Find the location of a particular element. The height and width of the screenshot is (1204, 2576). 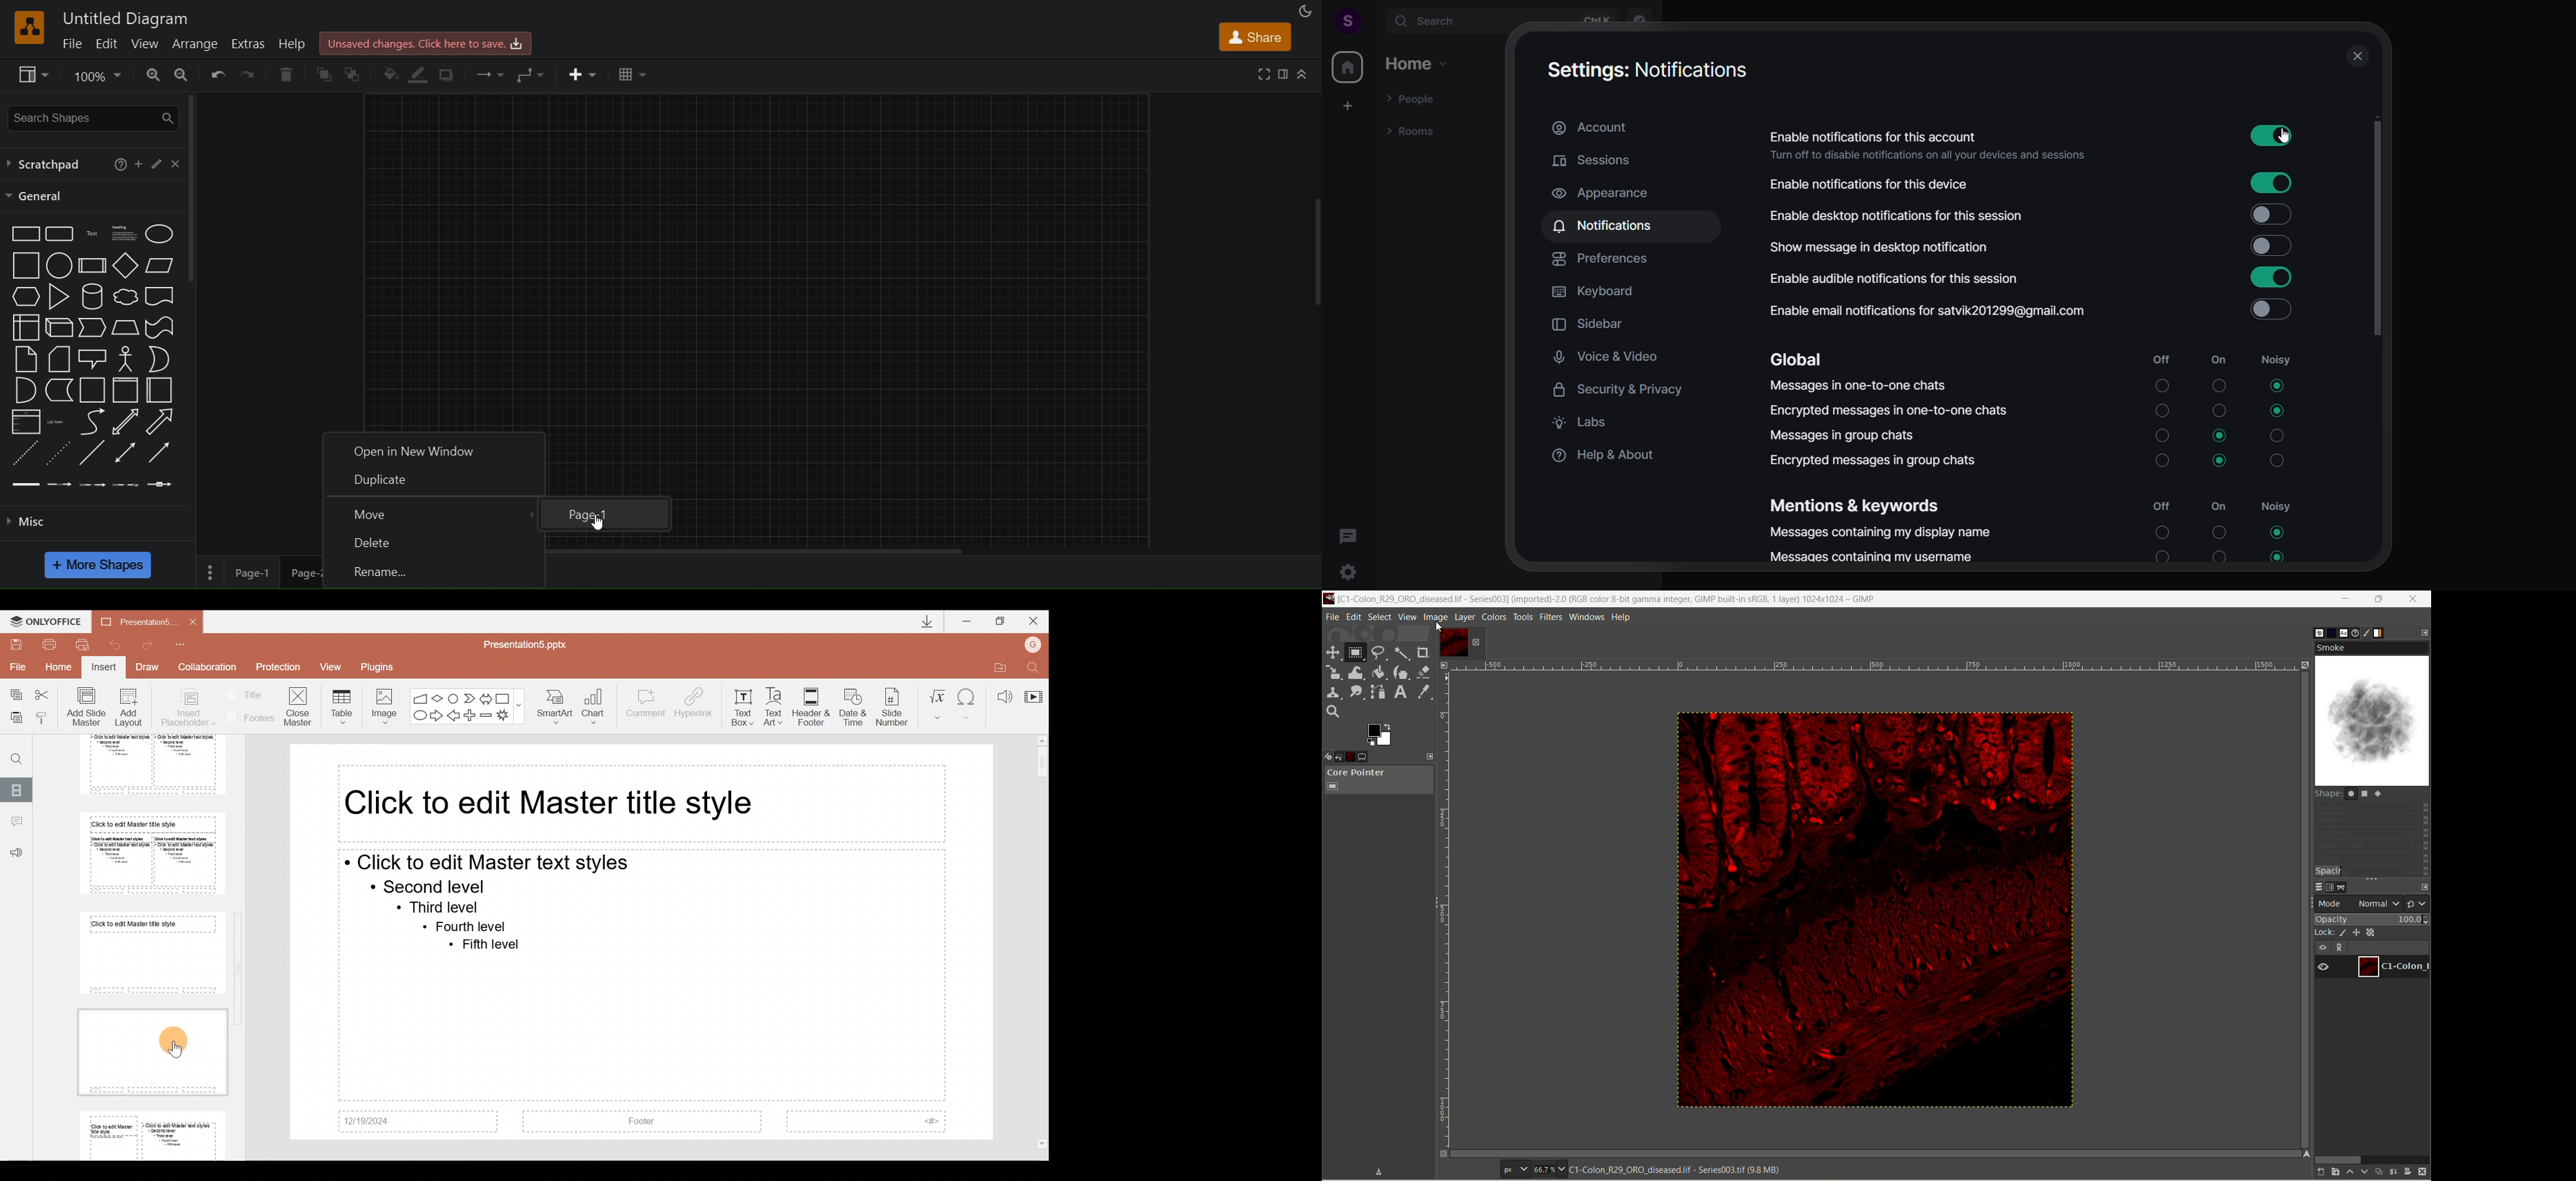

curve is located at coordinates (94, 421).